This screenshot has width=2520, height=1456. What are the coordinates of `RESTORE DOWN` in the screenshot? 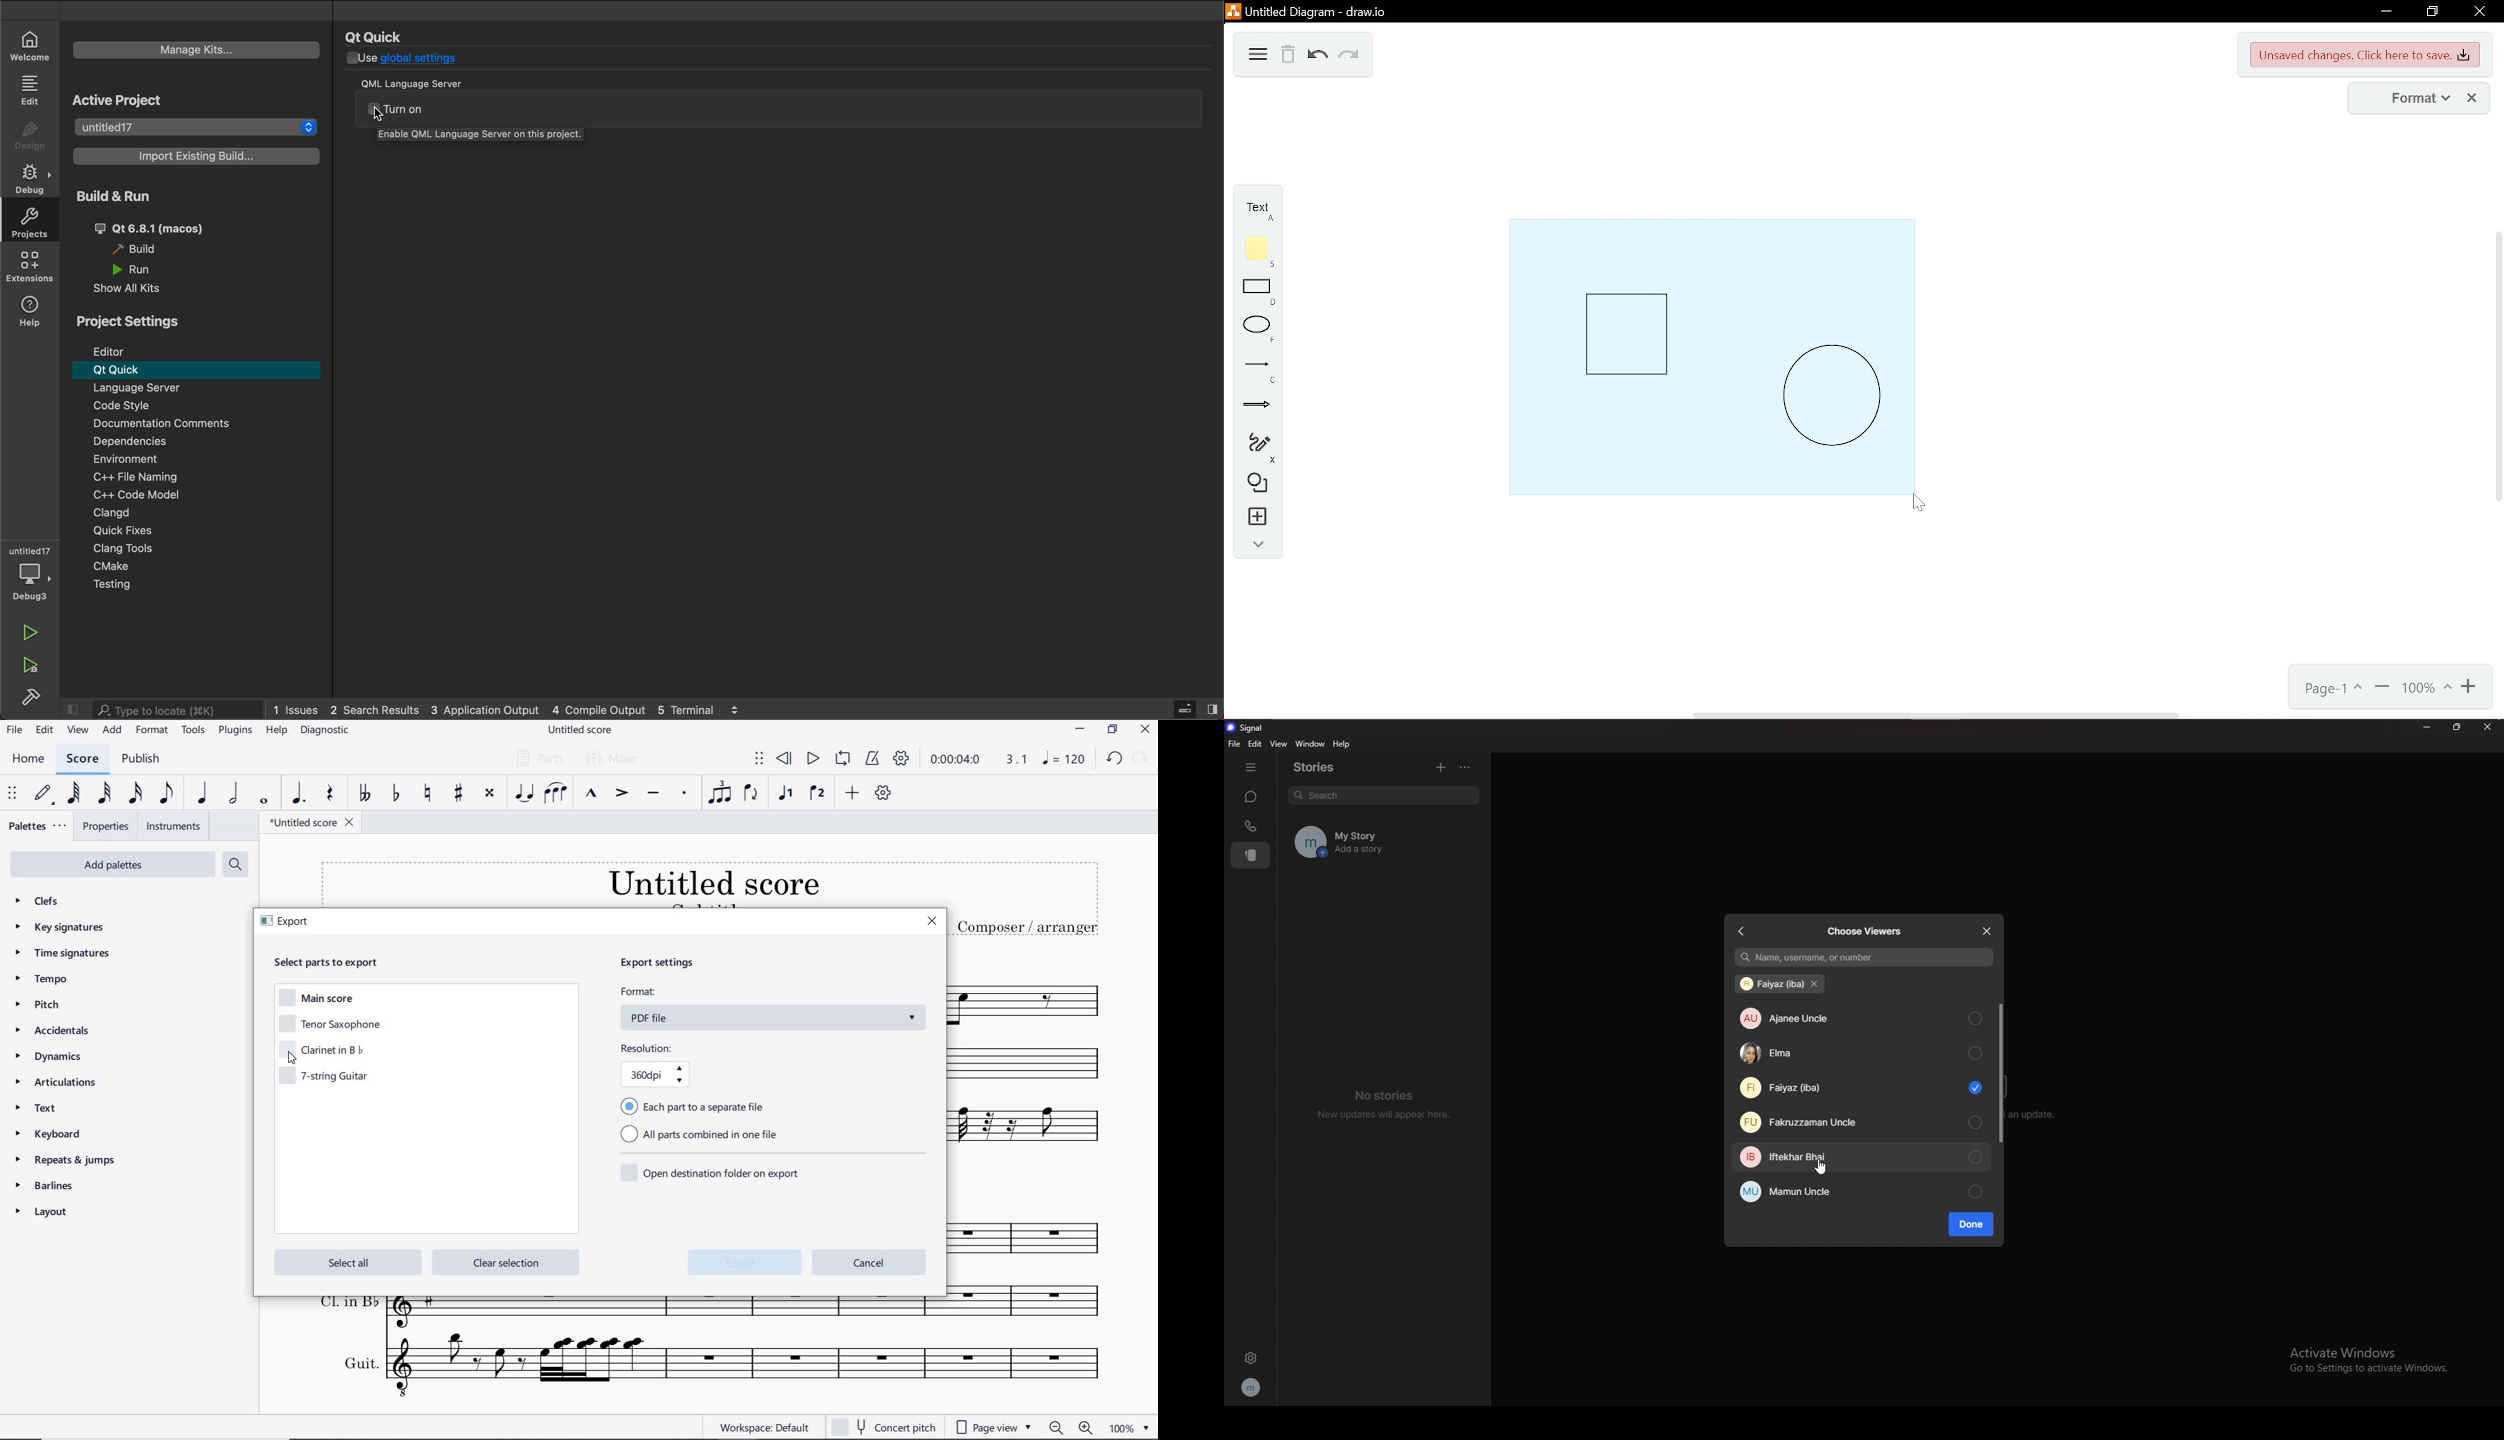 It's located at (1112, 730).